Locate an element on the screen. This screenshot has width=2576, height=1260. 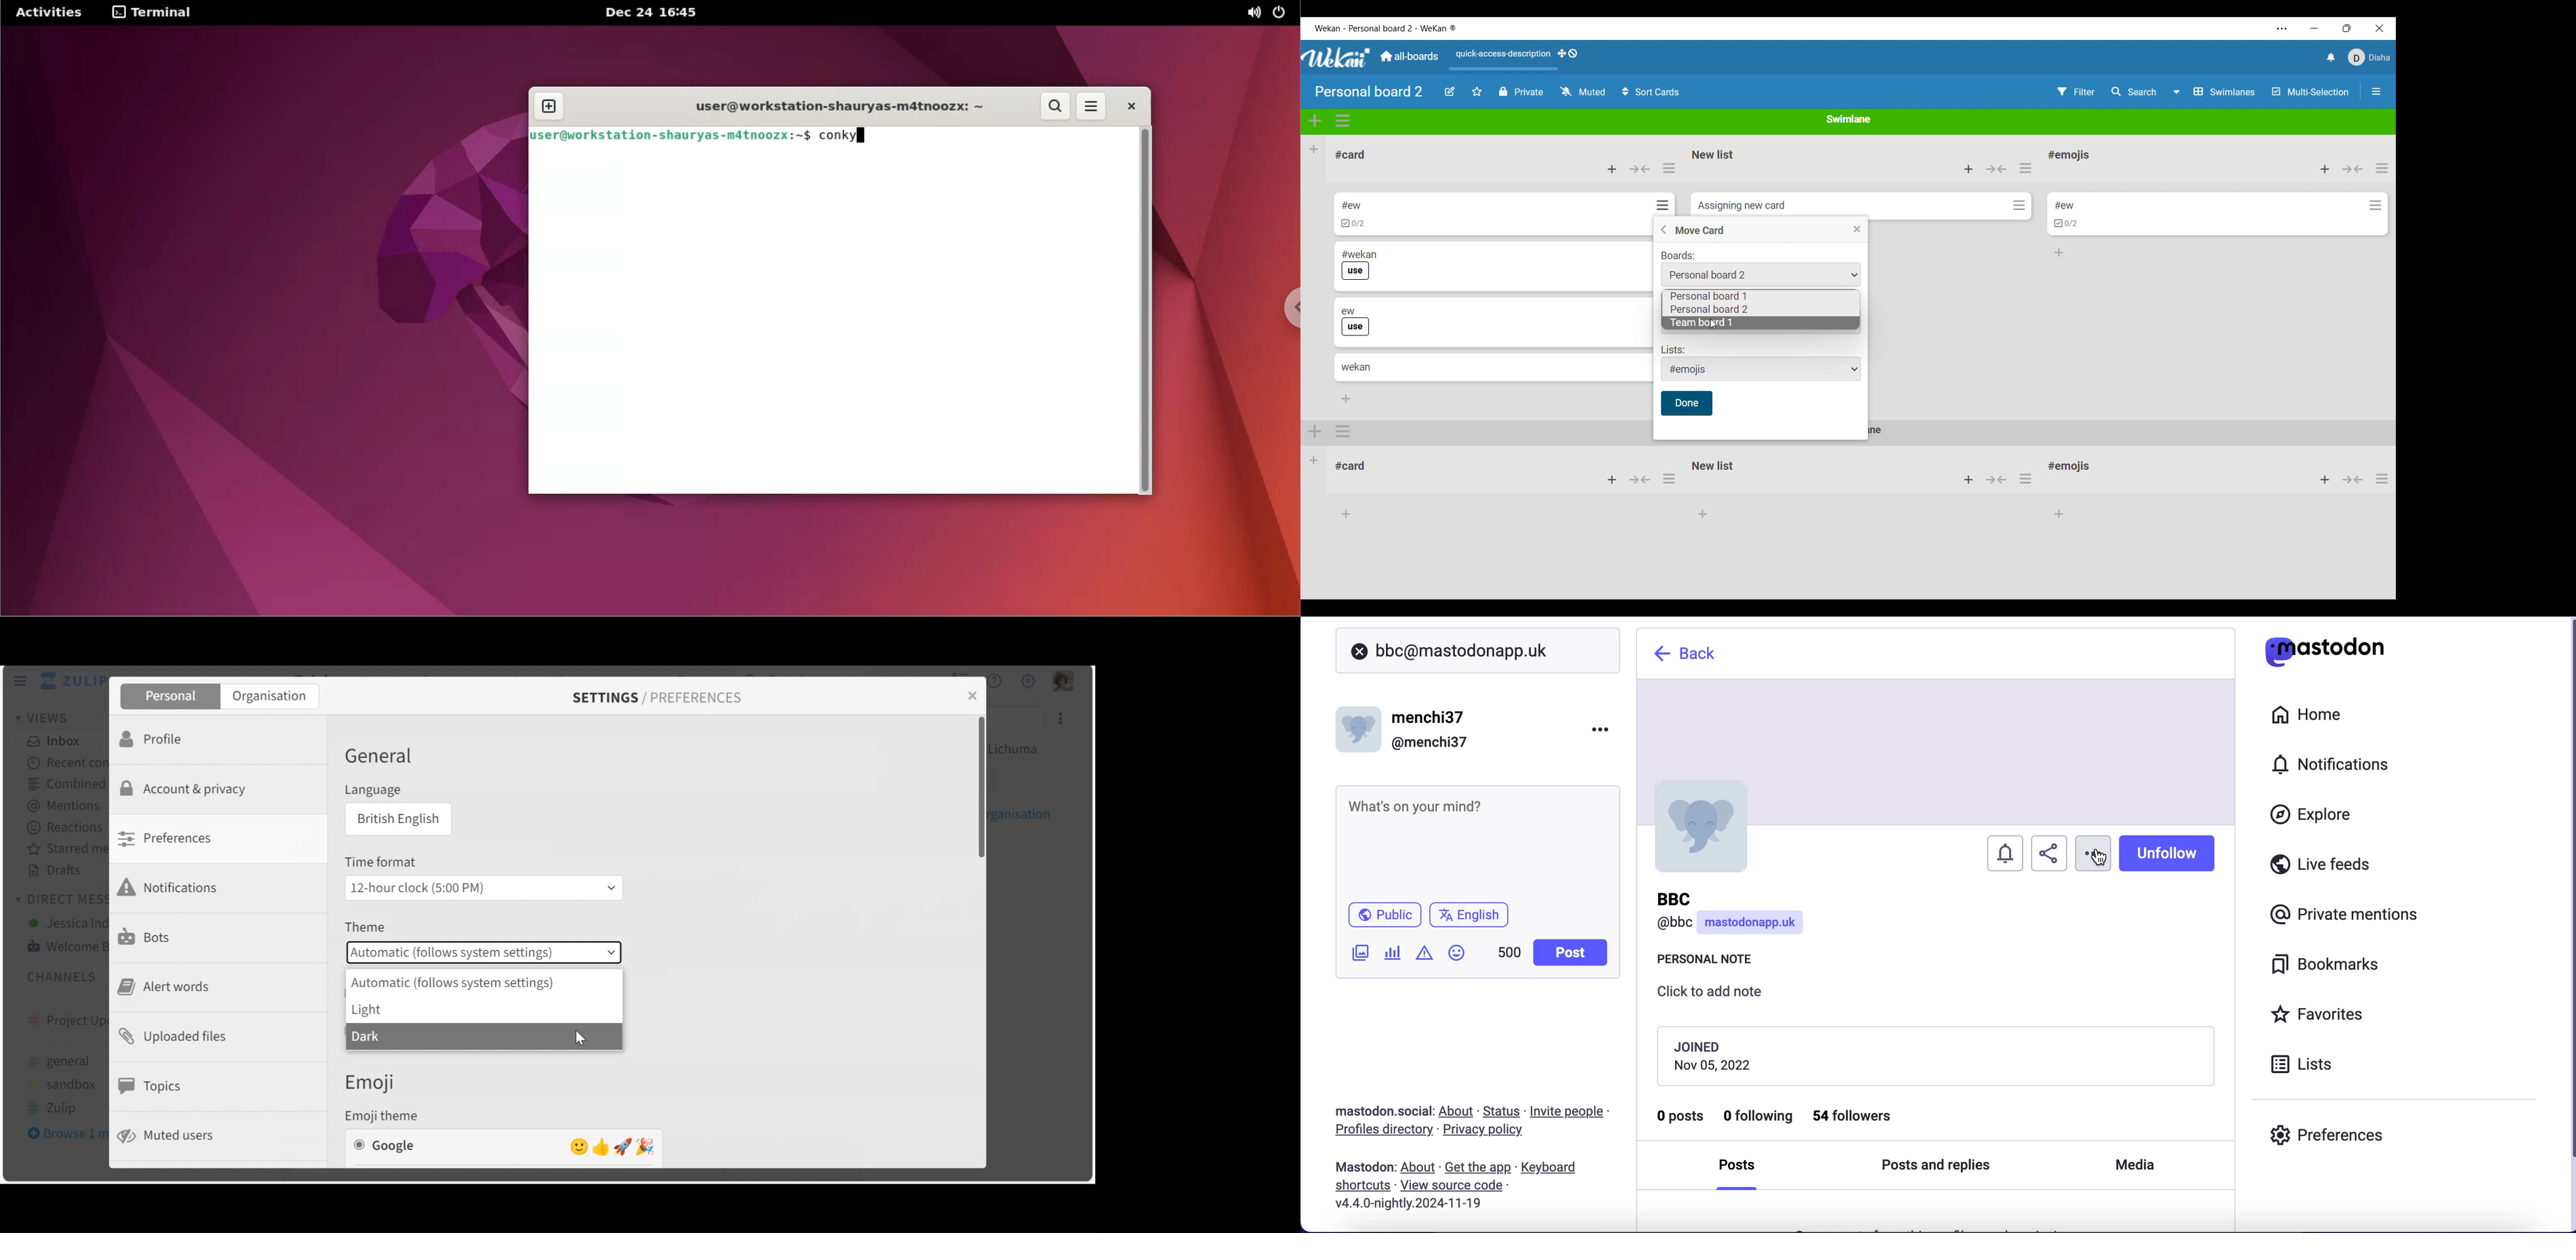
user name is located at coordinates (1738, 916).